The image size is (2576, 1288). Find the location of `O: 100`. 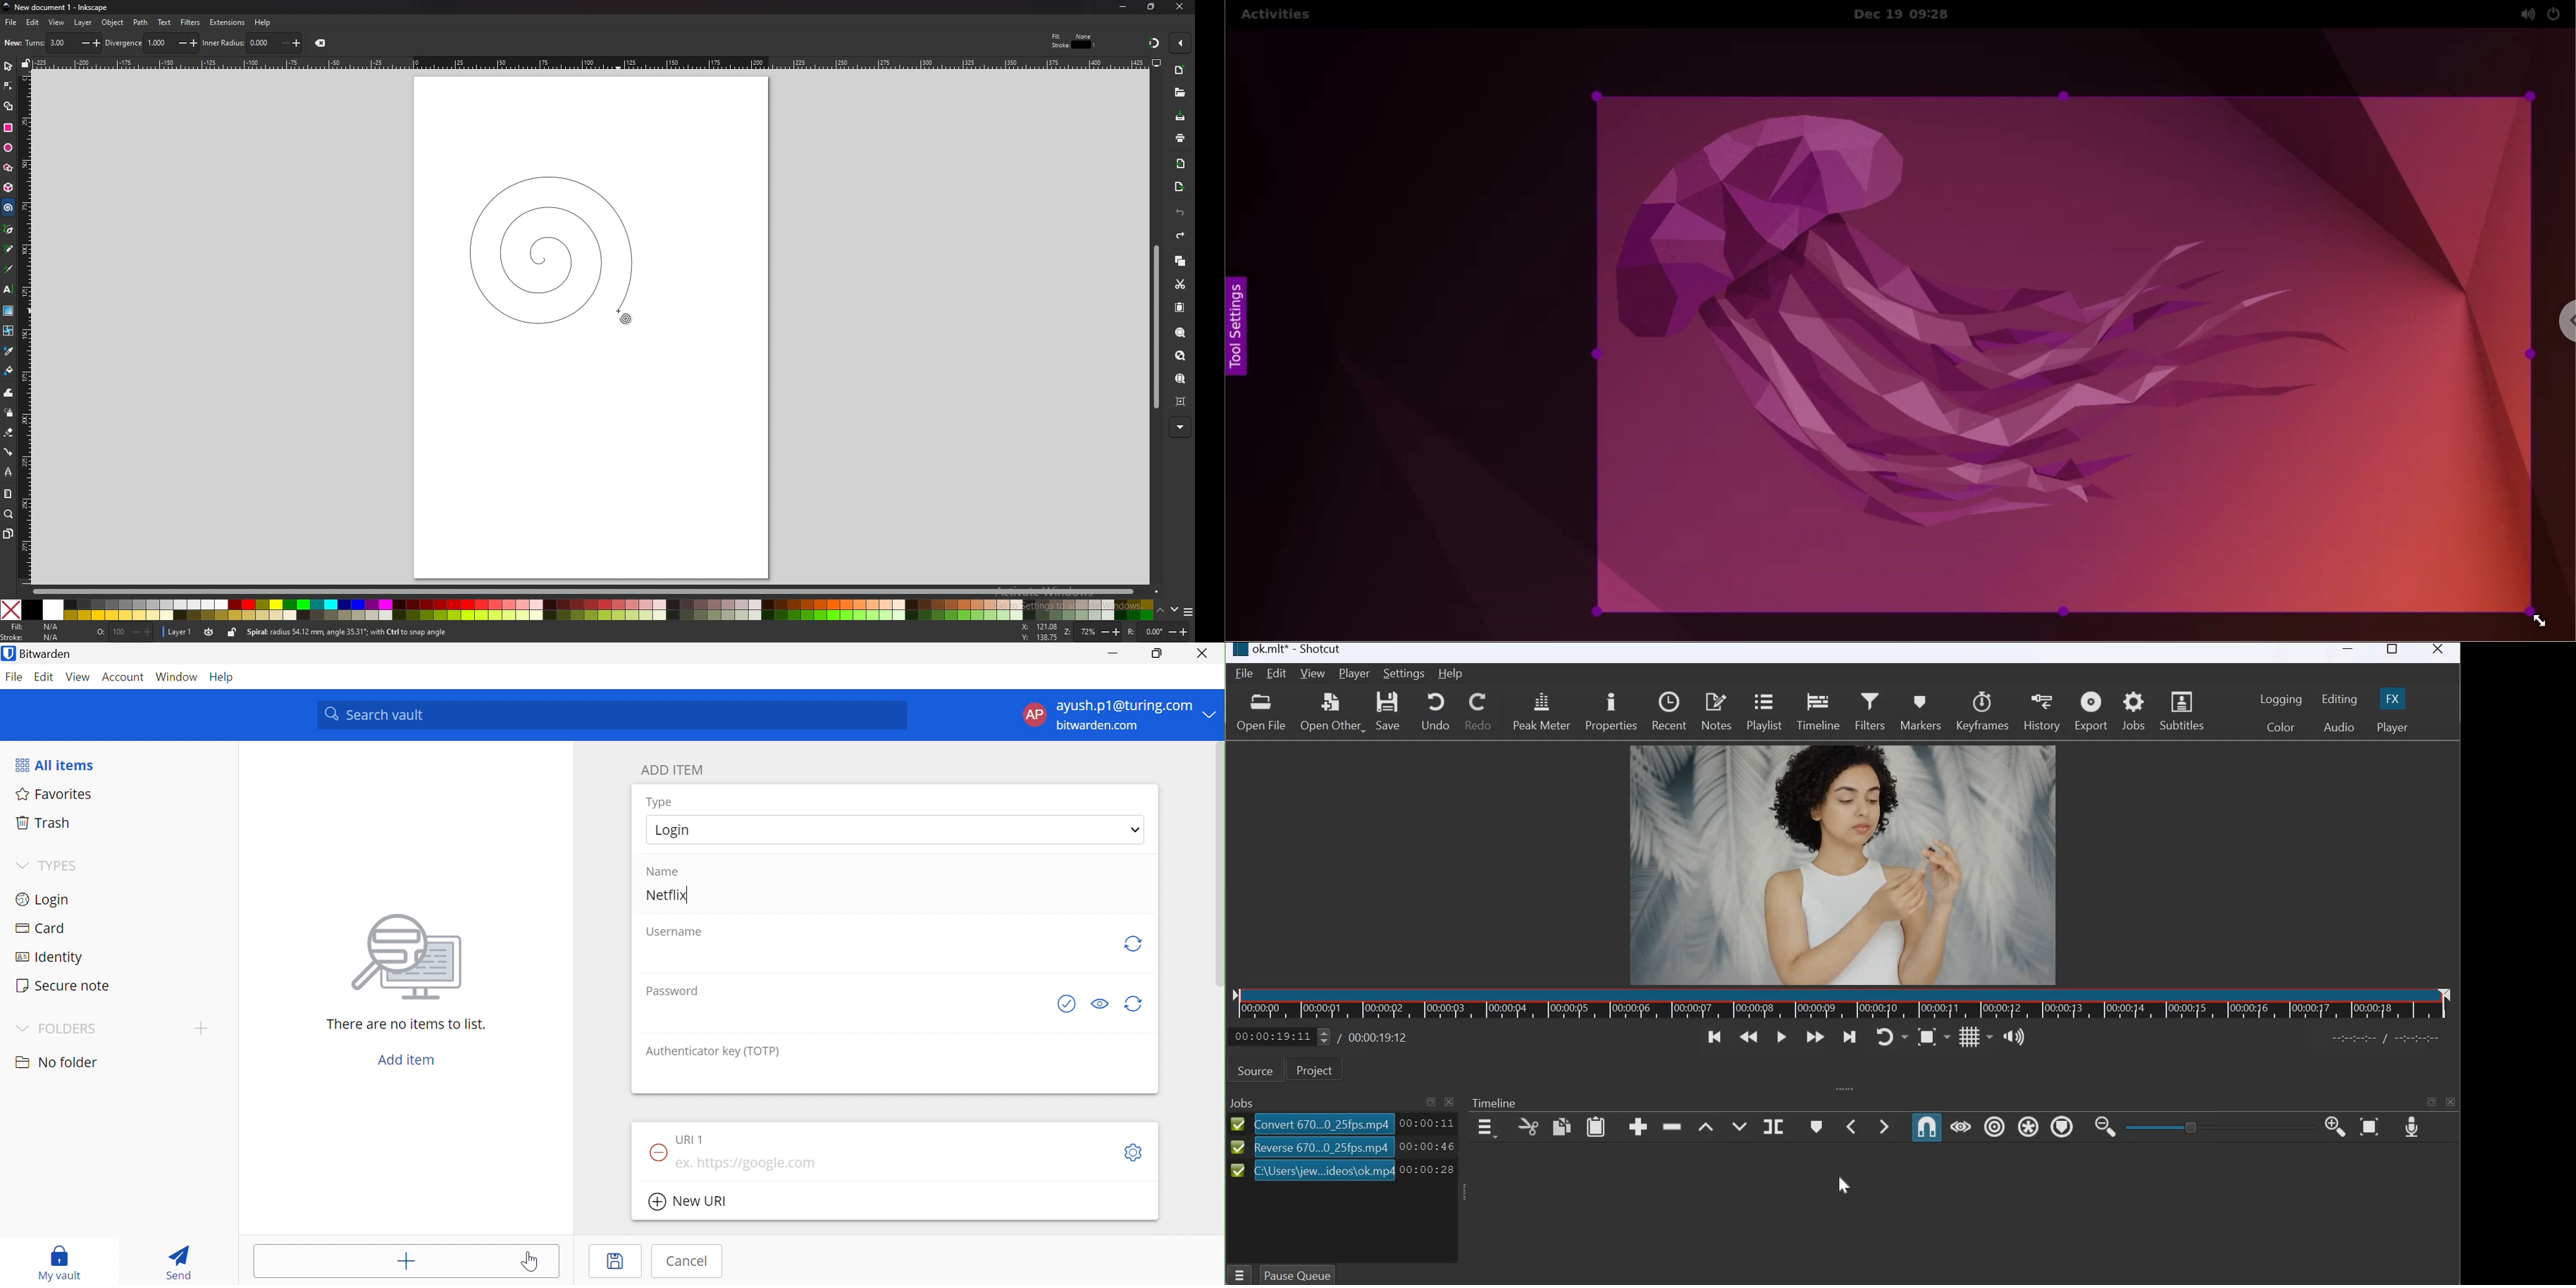

O: 100 is located at coordinates (123, 633).